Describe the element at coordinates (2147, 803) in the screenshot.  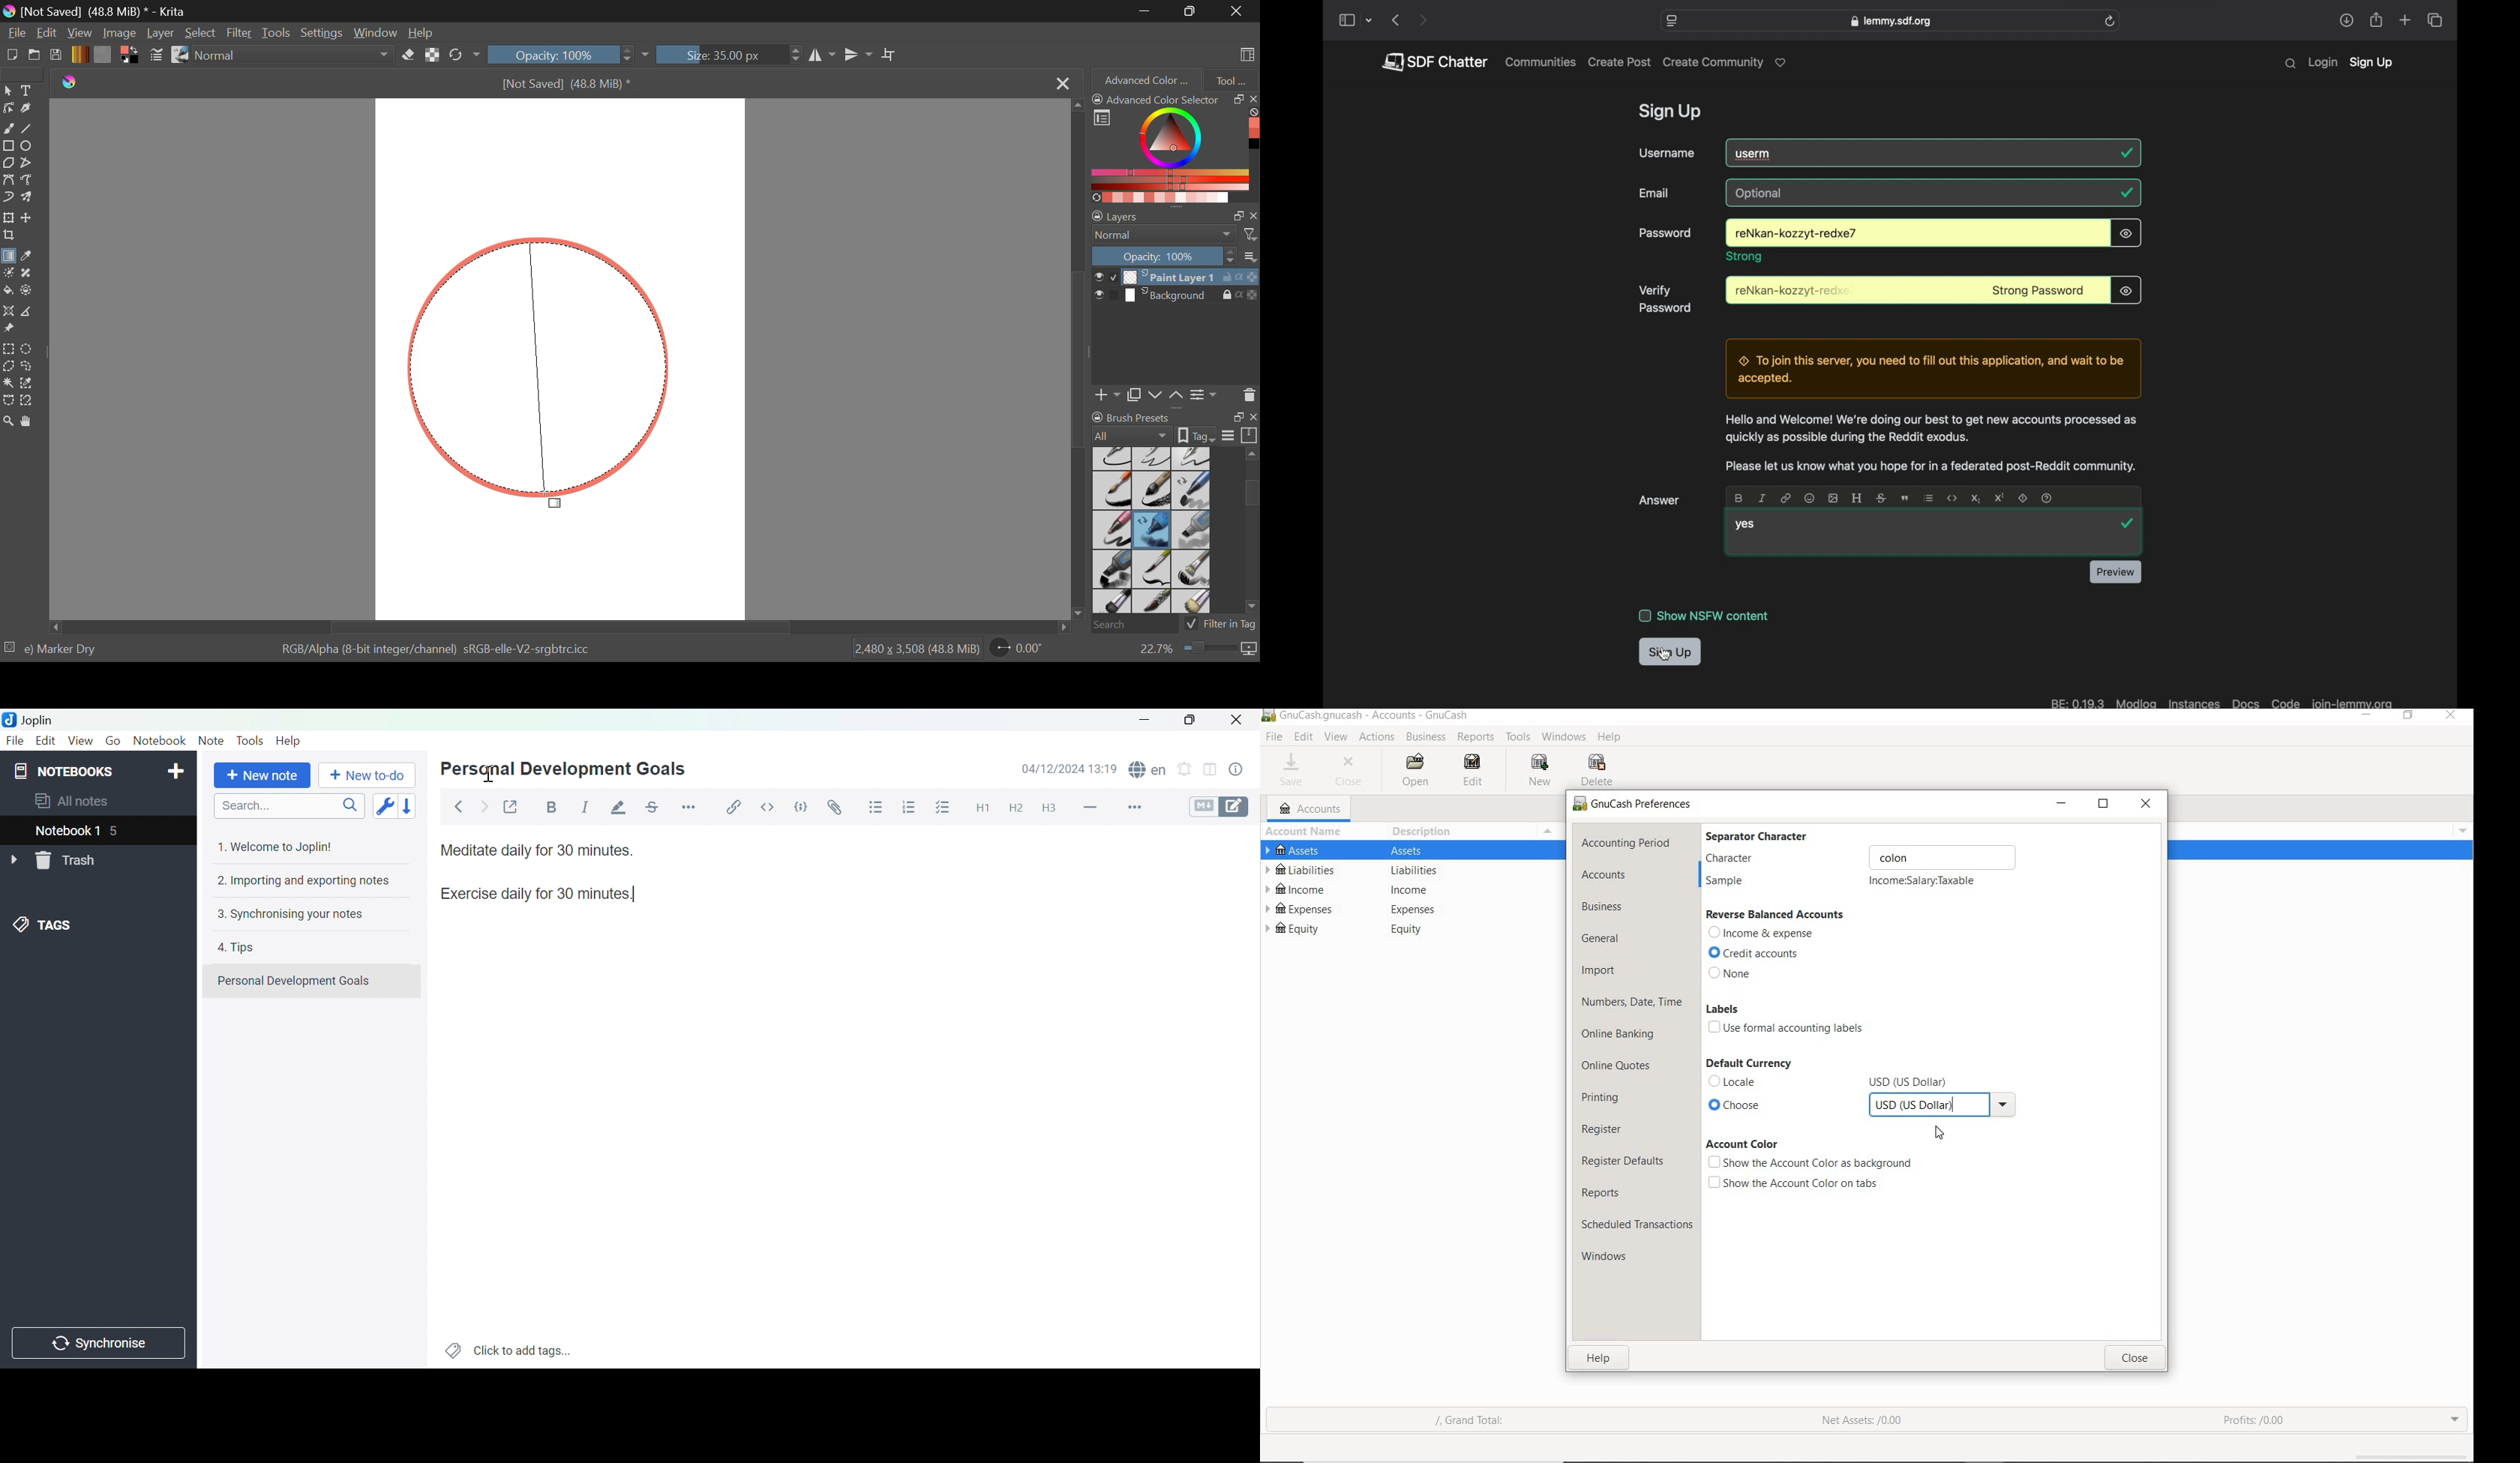
I see `close` at that location.